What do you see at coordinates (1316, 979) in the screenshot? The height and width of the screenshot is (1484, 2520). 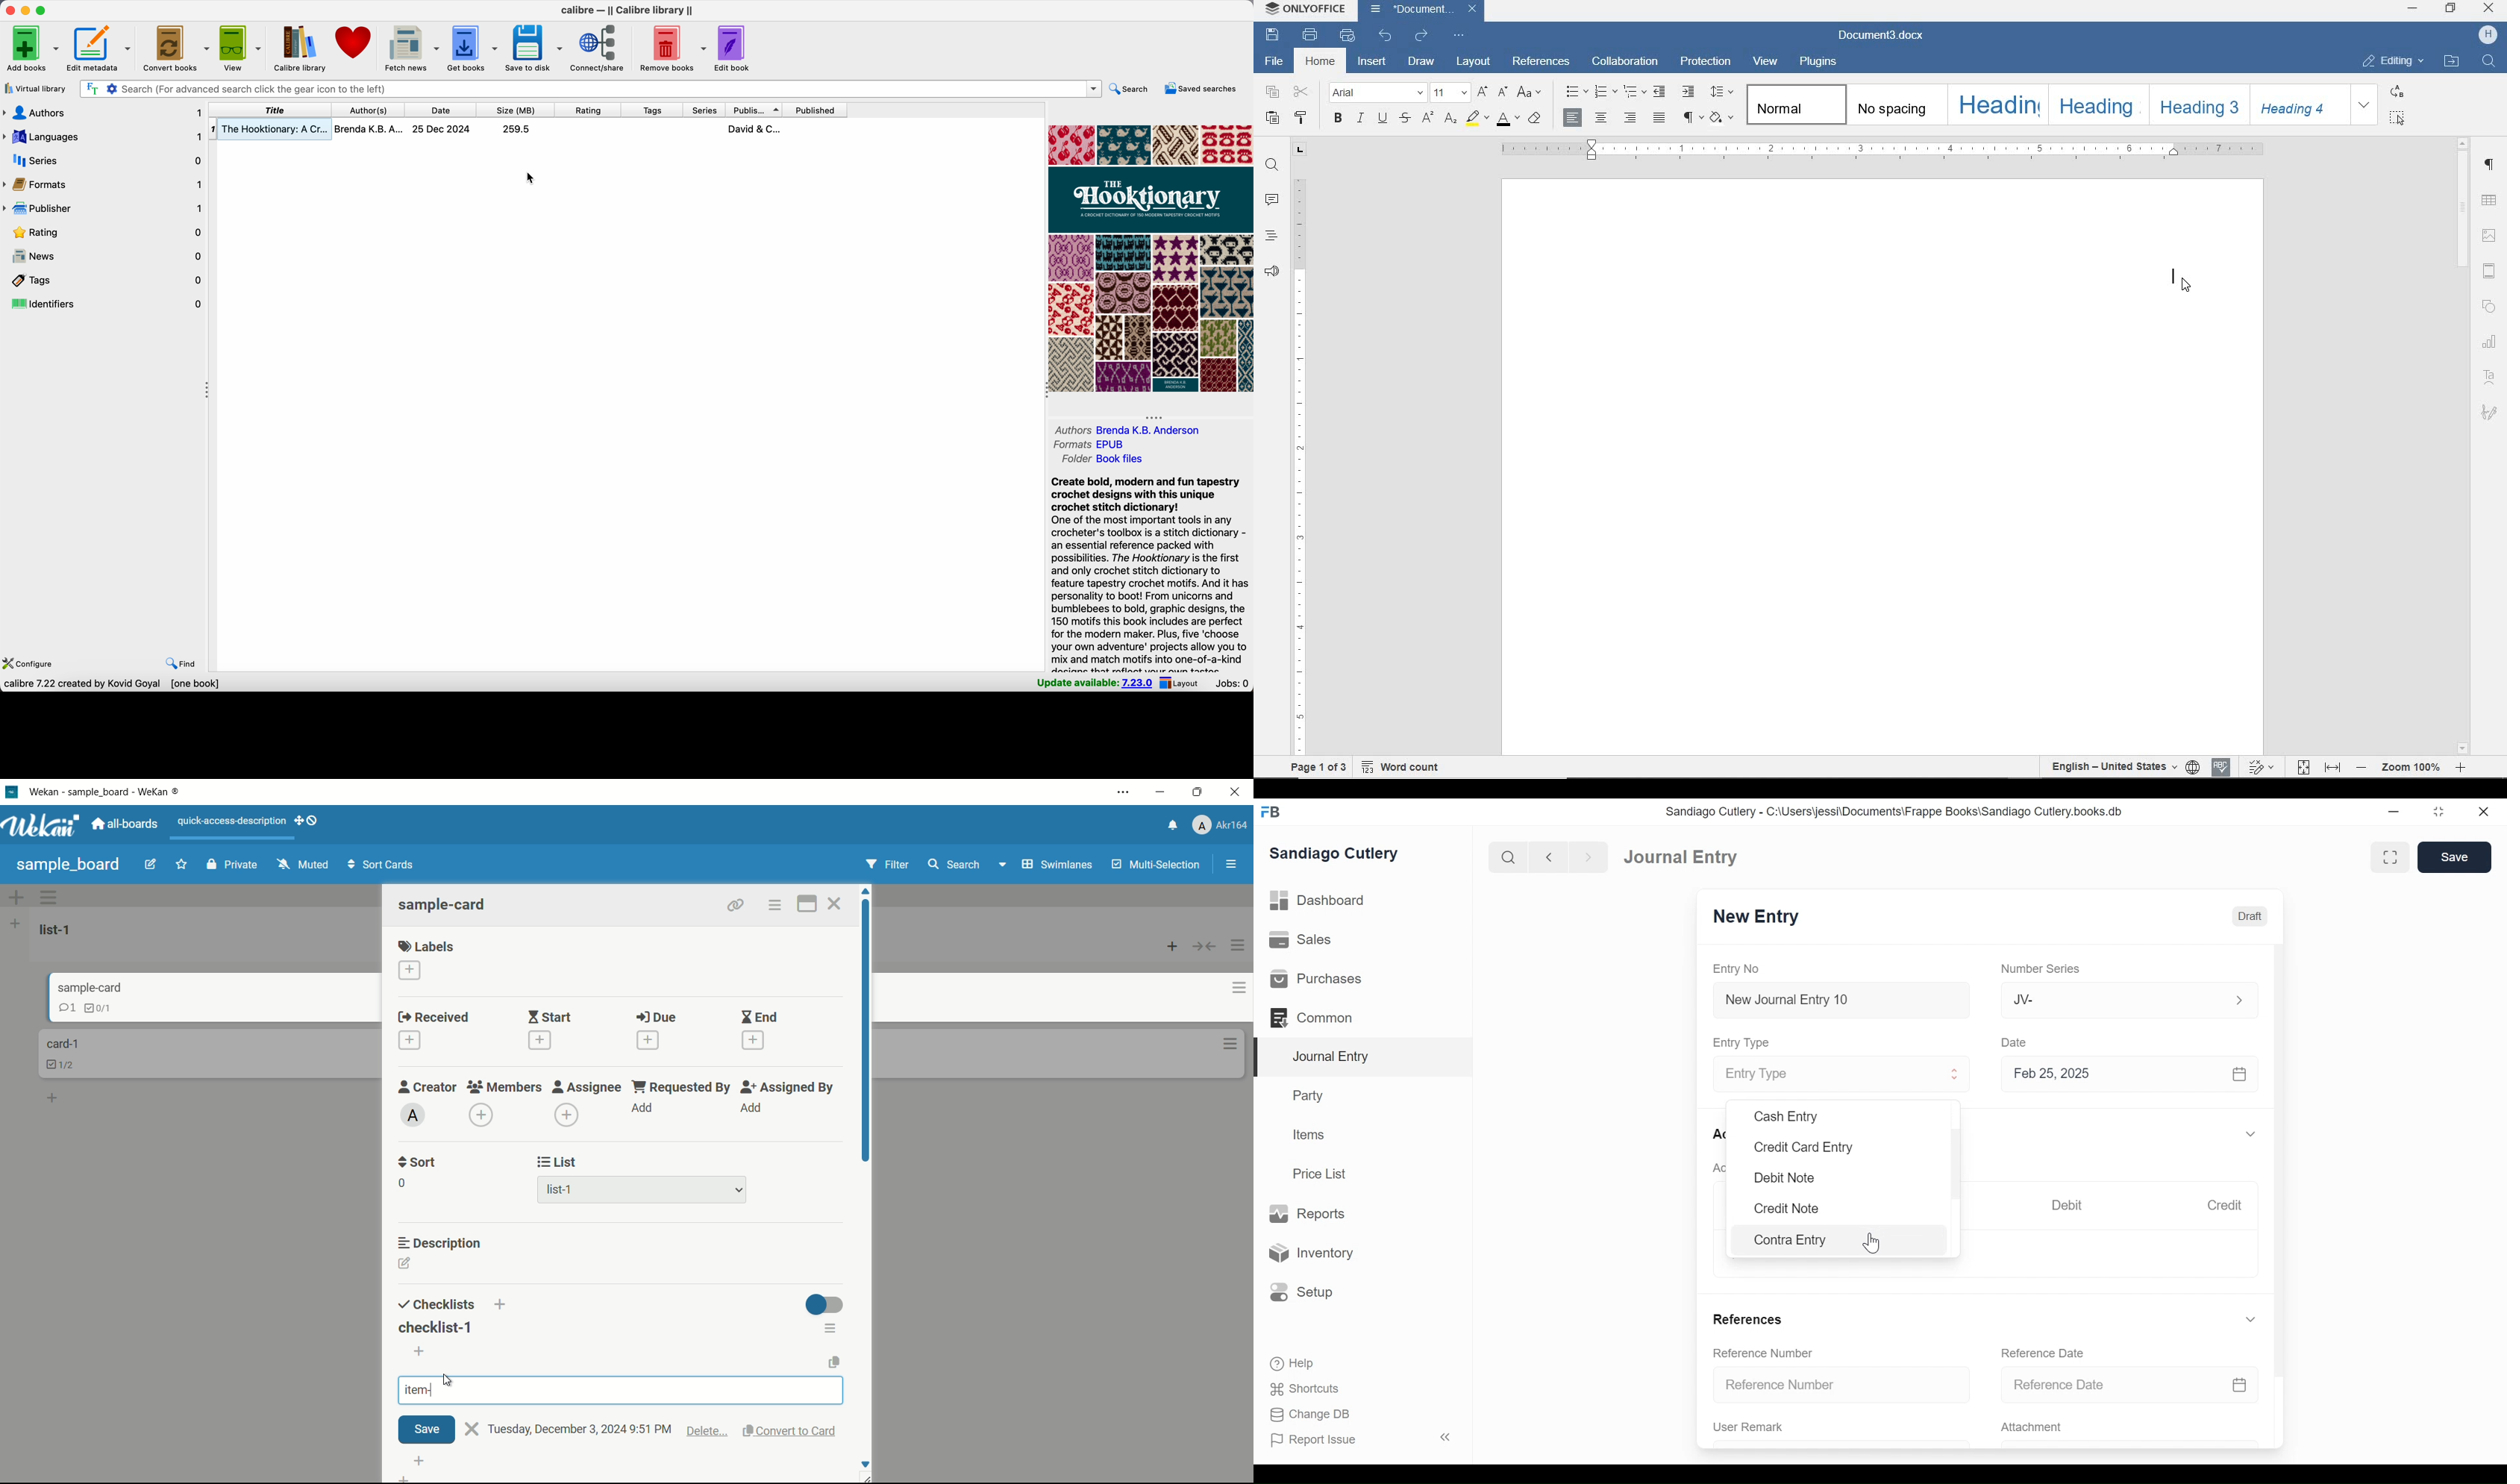 I see `Purchases` at bounding box center [1316, 979].